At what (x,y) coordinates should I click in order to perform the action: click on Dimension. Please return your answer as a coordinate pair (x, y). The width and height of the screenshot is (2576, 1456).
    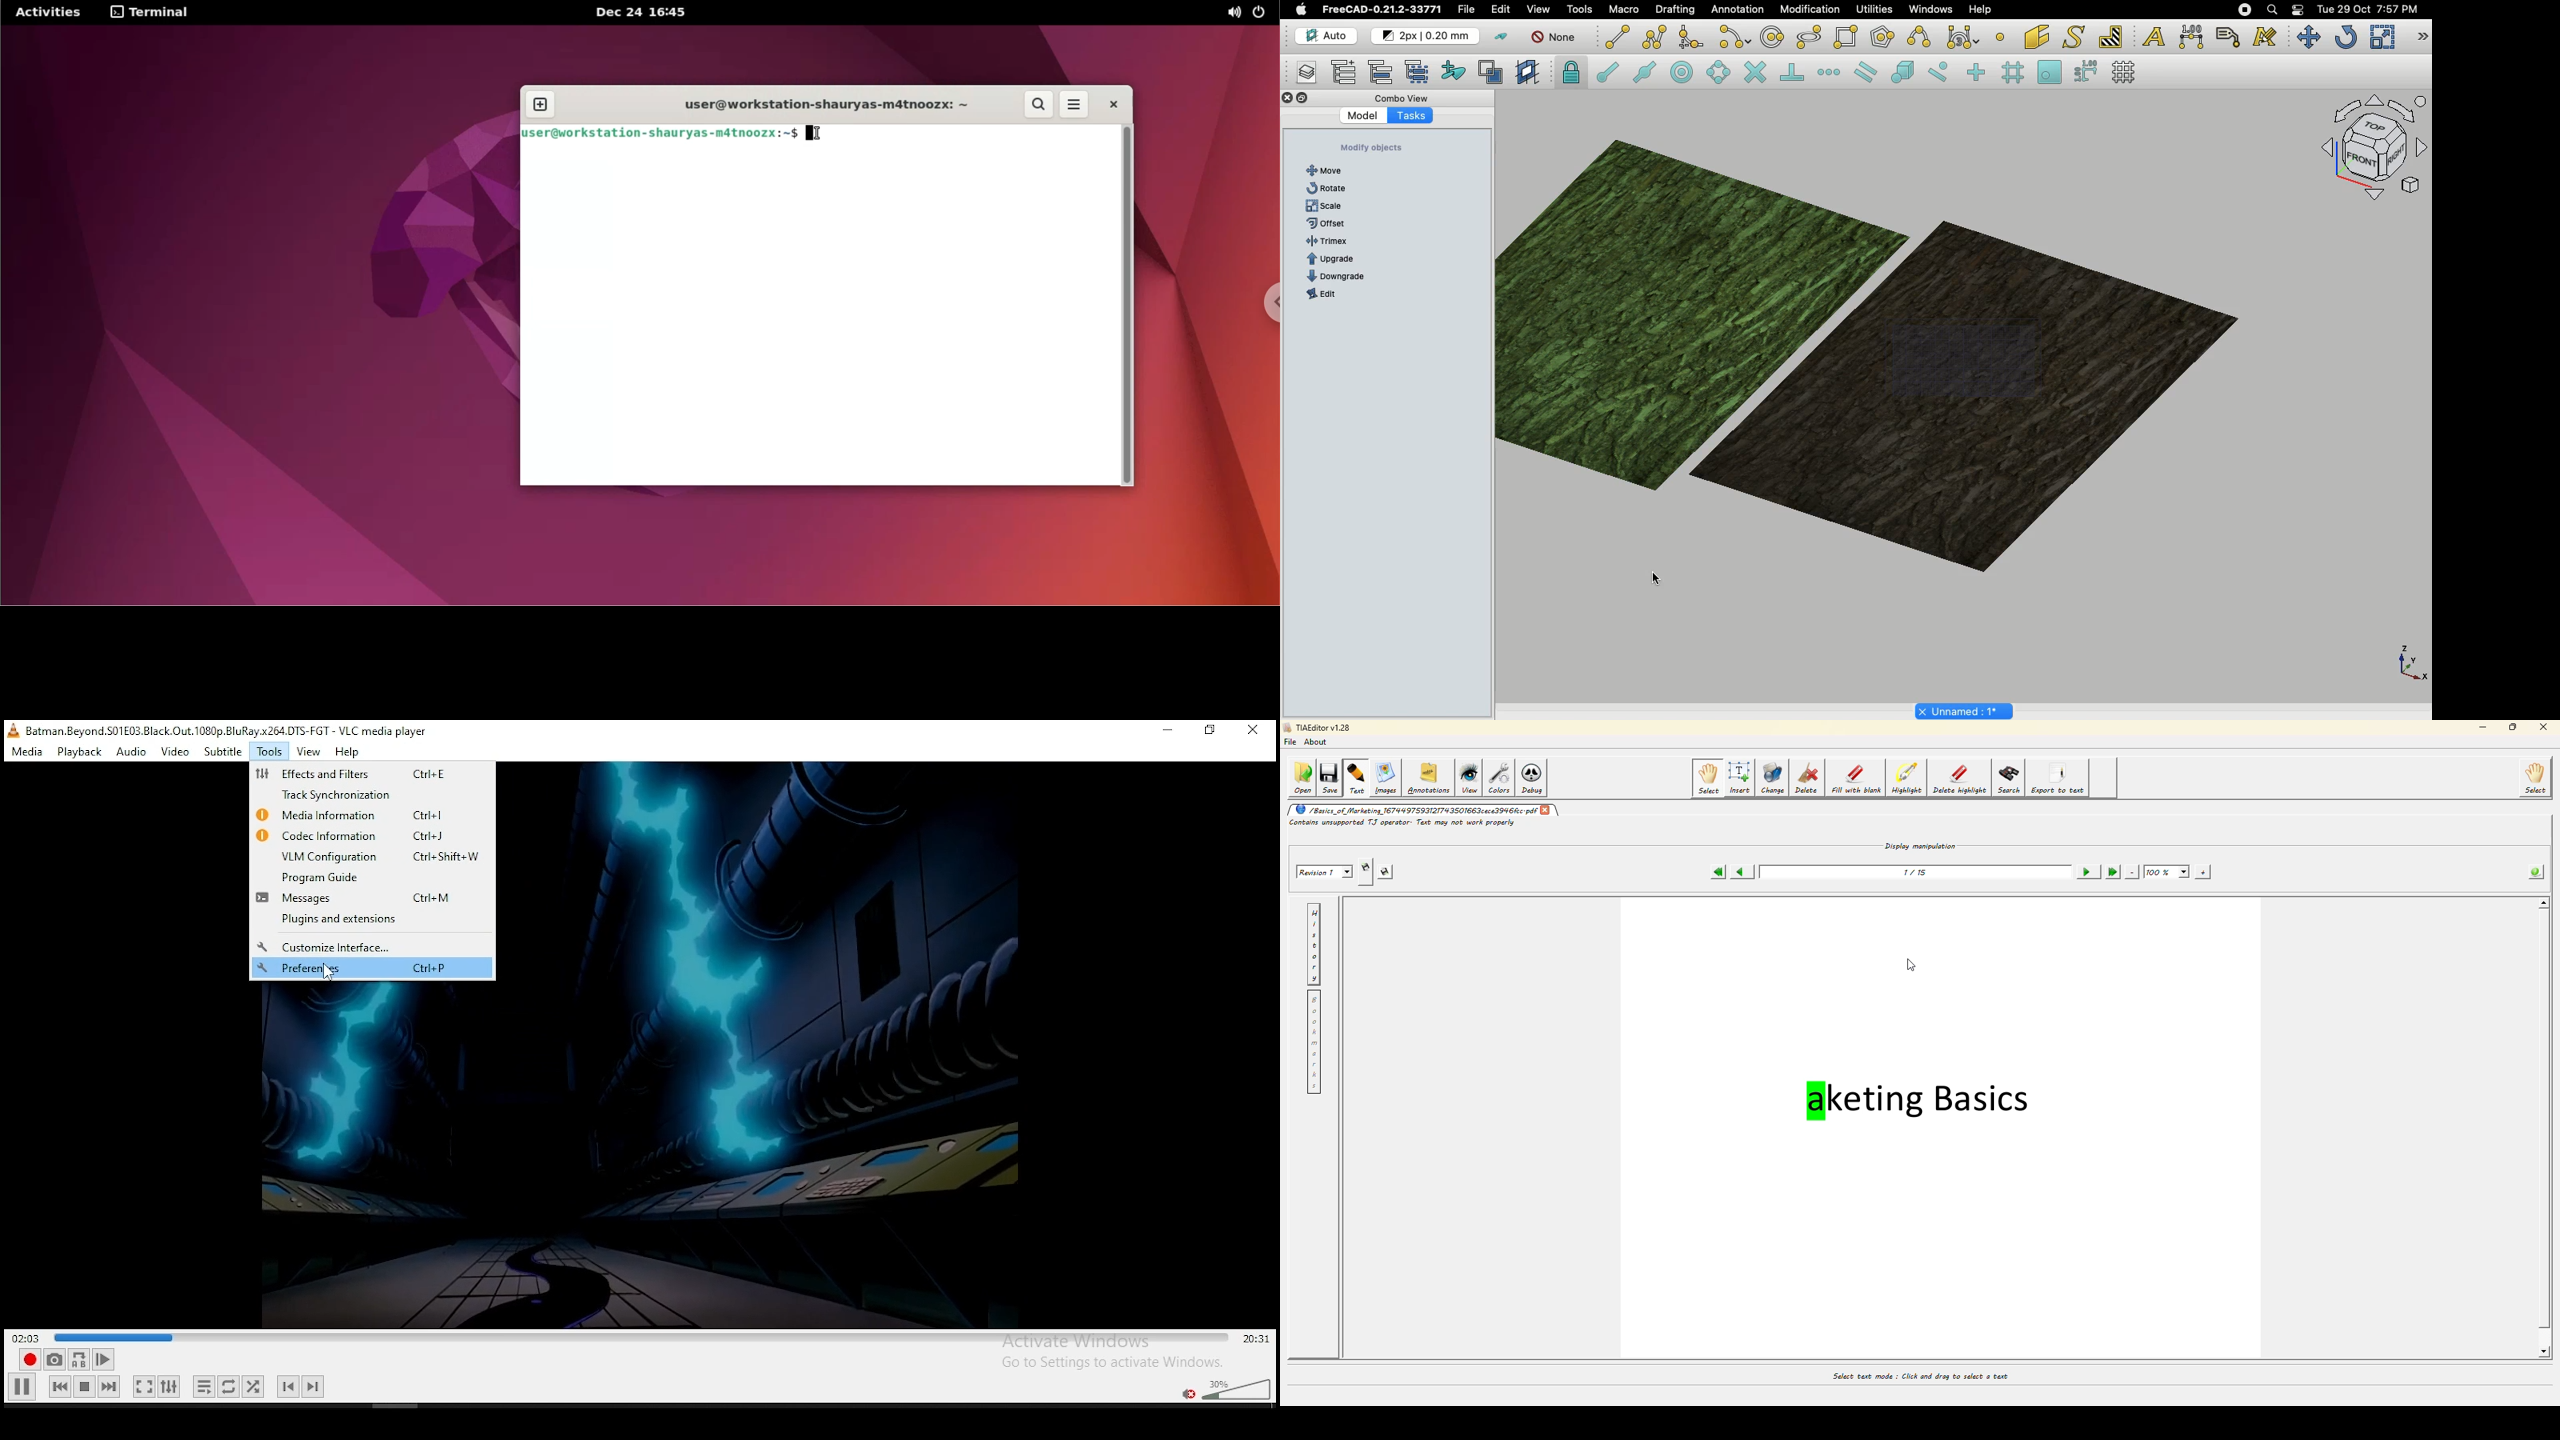
    Looking at the image, I should click on (2193, 37).